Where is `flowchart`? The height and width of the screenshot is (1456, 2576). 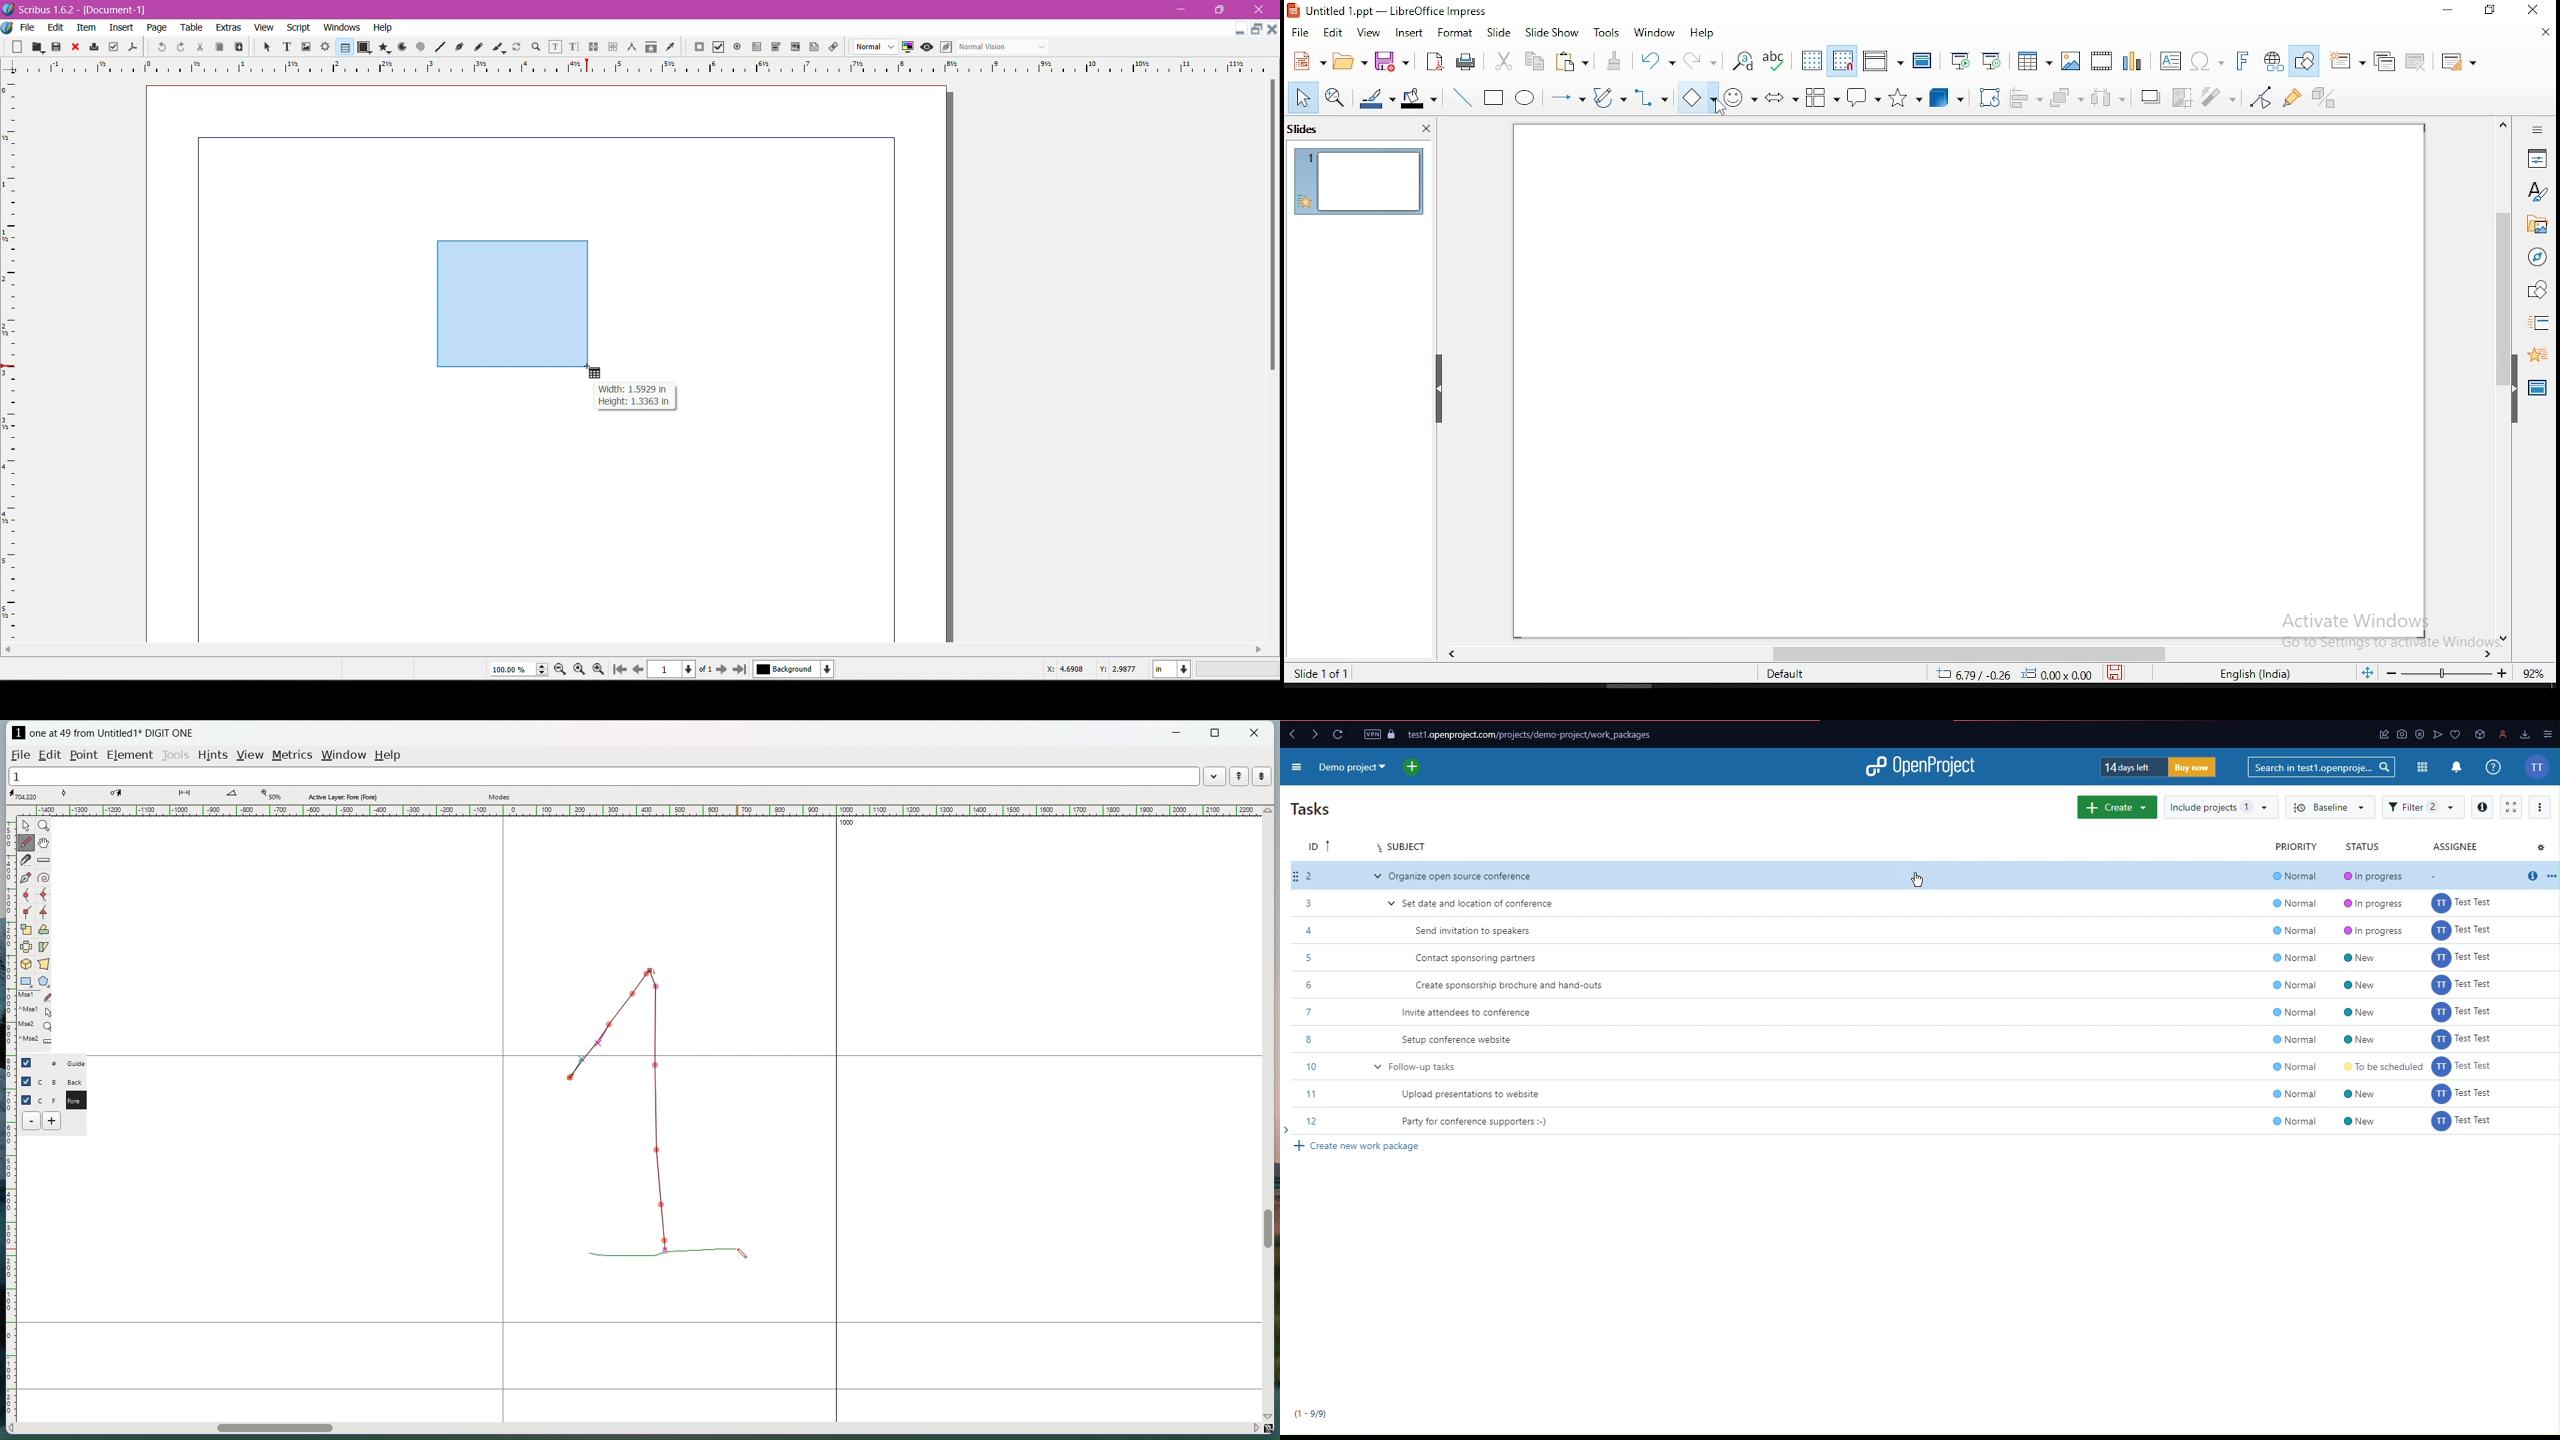
flowchart is located at coordinates (1823, 97).